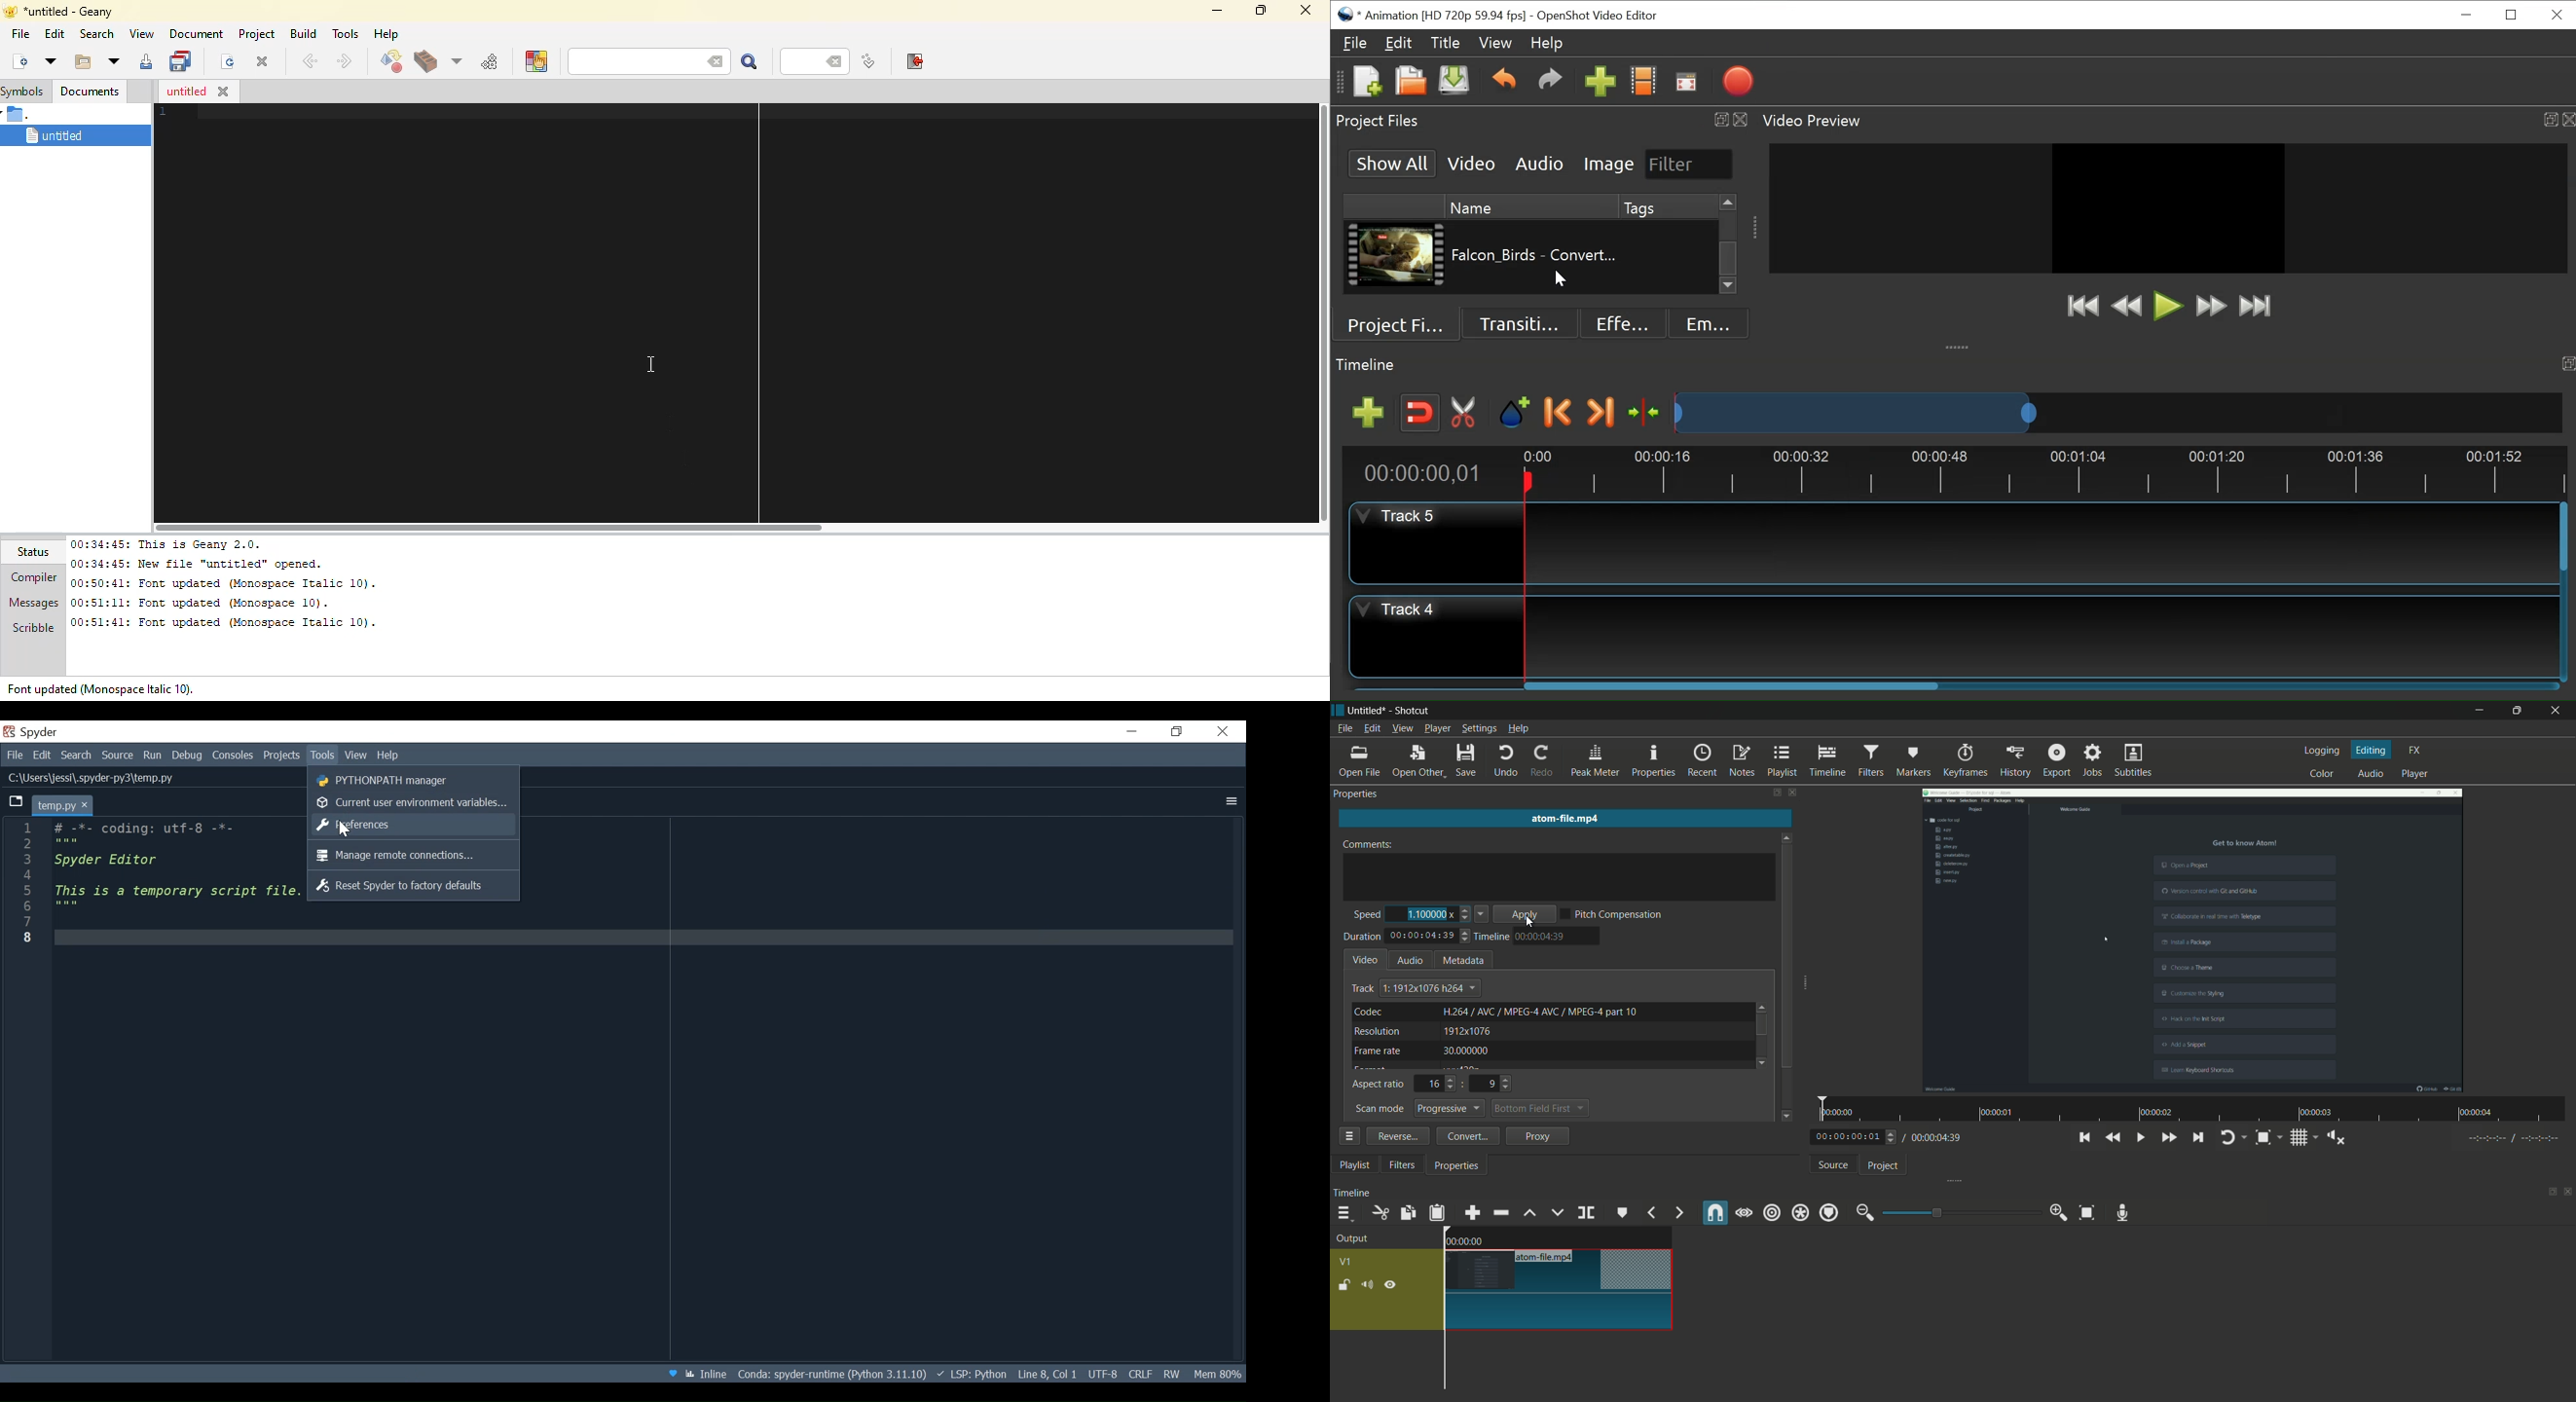  I want to click on Toggle between inline and interactive Matplotlib plotting, so click(708, 1373).